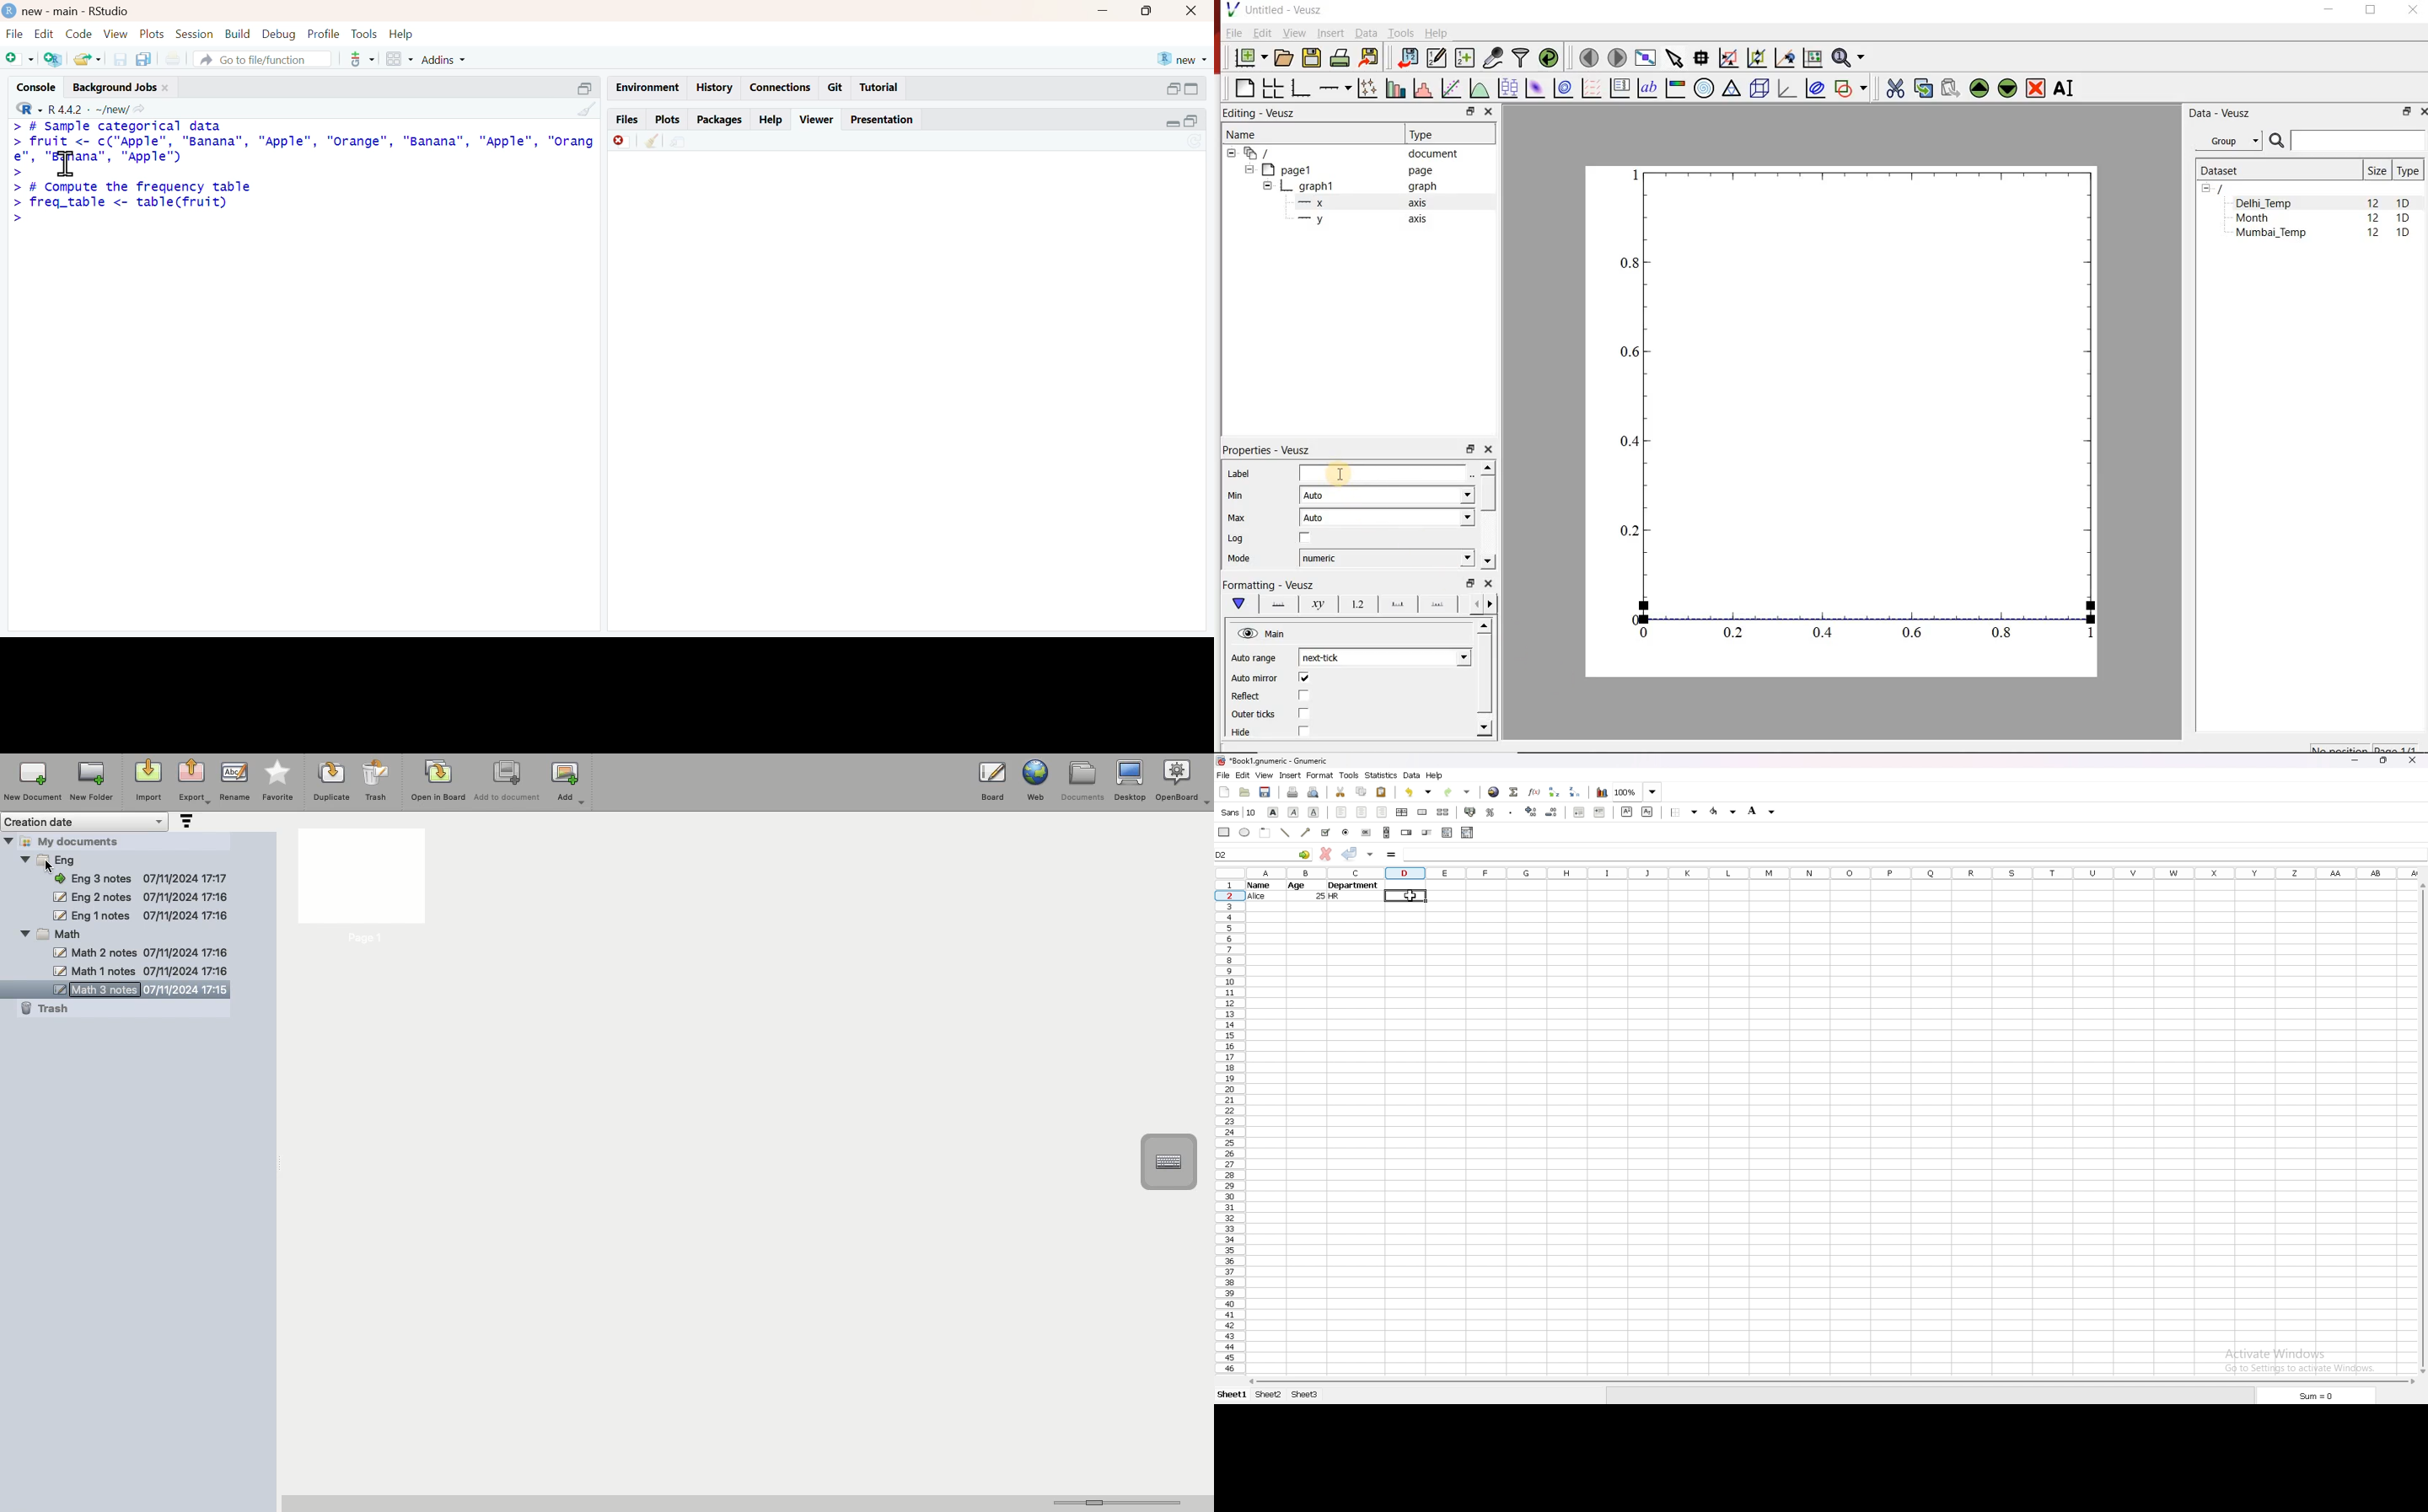 The image size is (2436, 1512). What do you see at coordinates (1370, 855) in the screenshot?
I see `accept changes in all cells` at bounding box center [1370, 855].